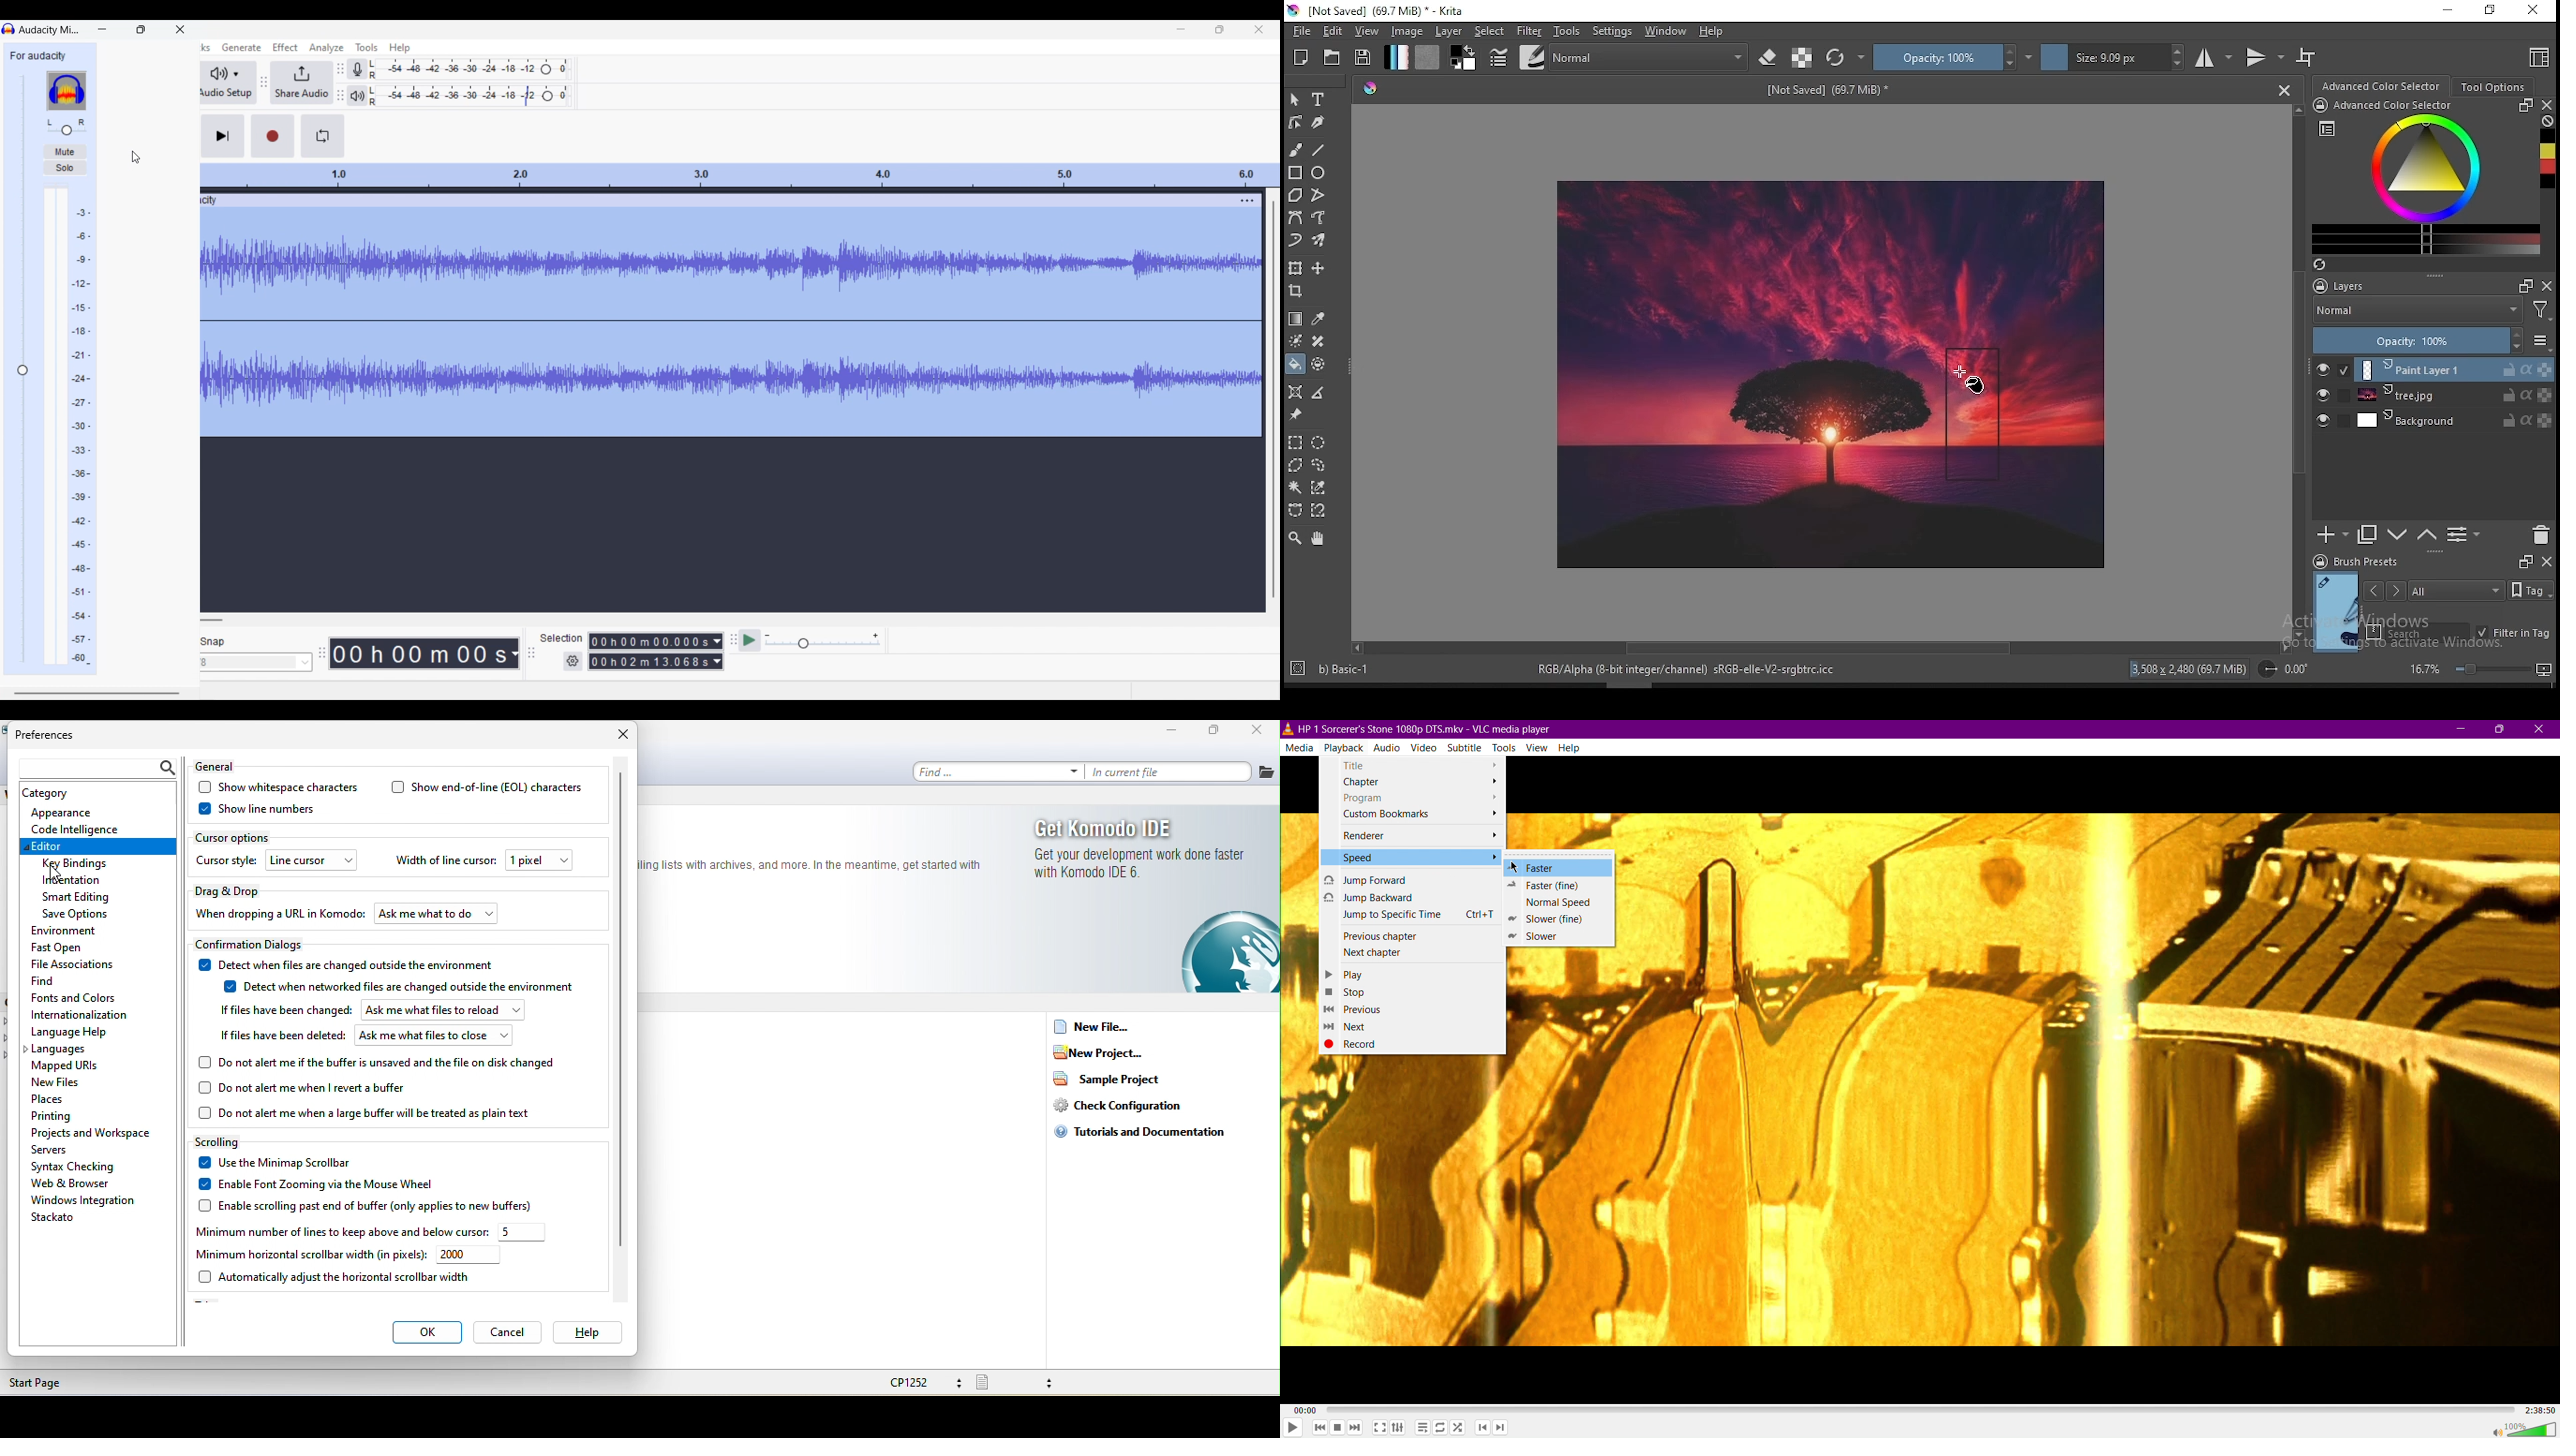 The width and height of the screenshot is (2576, 1456). Describe the element at coordinates (1412, 898) in the screenshot. I see `Jump Backward` at that location.